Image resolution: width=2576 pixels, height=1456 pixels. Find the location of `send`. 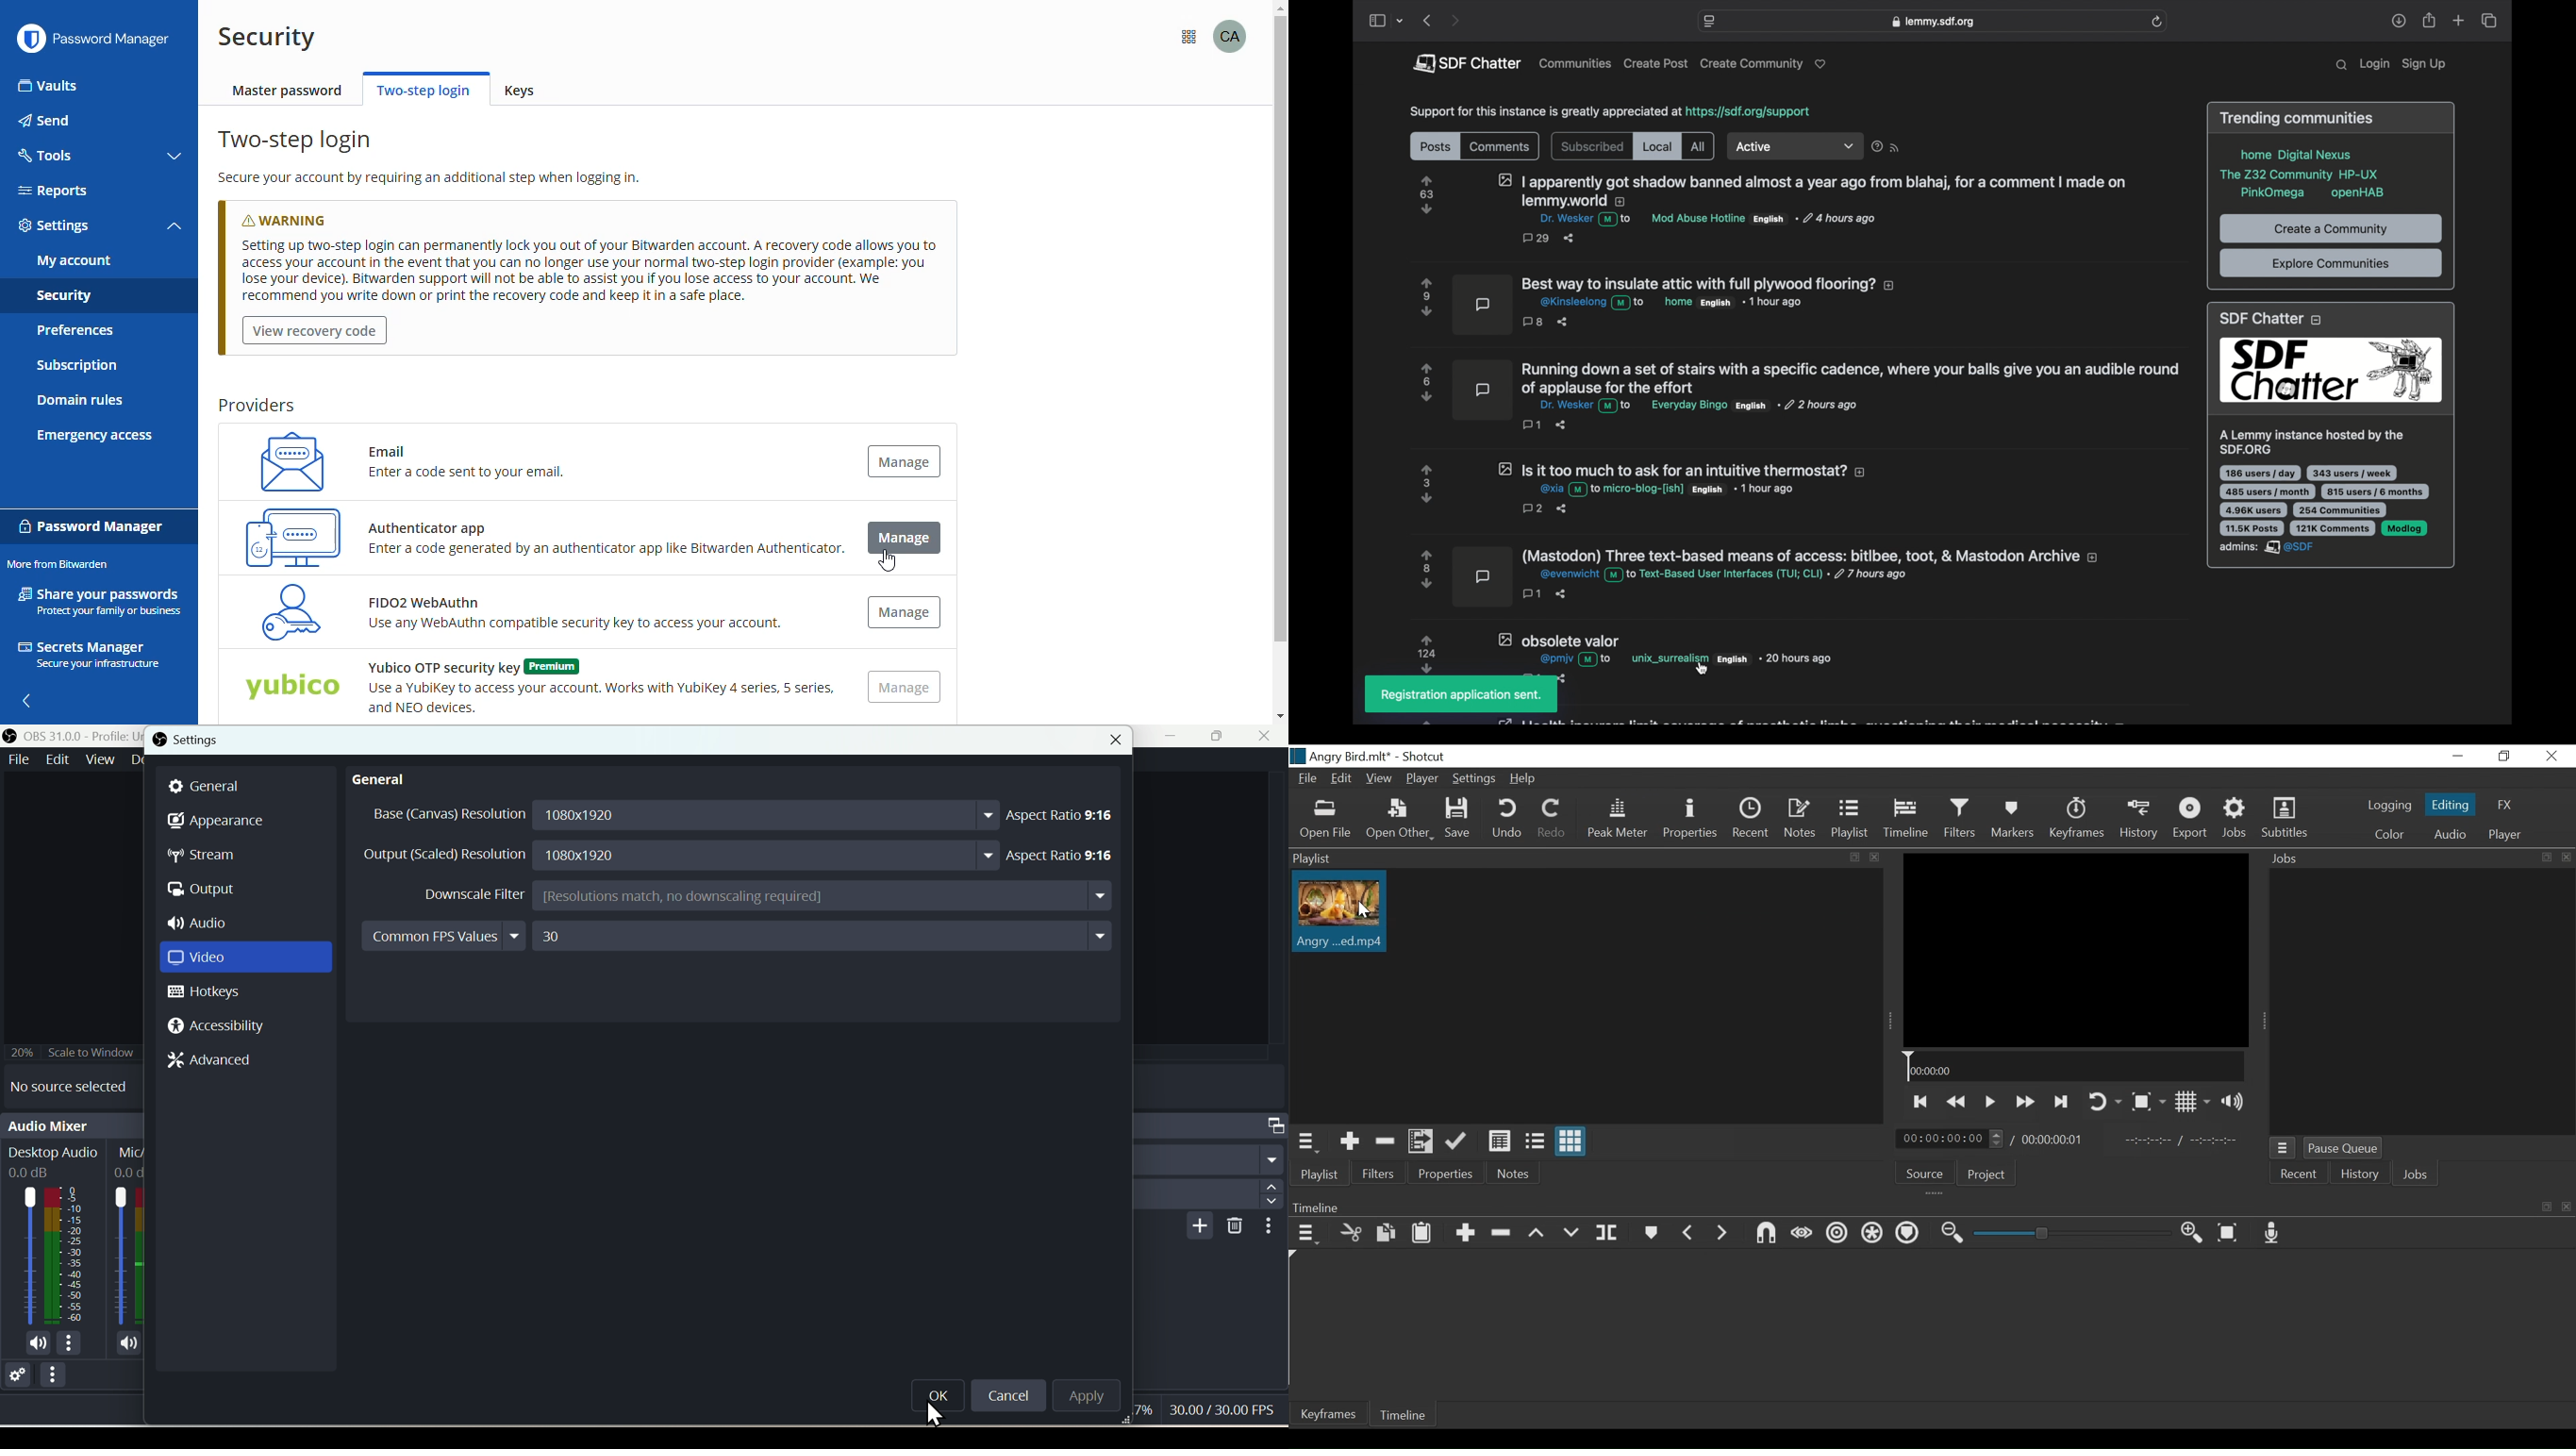

send is located at coordinates (46, 121).